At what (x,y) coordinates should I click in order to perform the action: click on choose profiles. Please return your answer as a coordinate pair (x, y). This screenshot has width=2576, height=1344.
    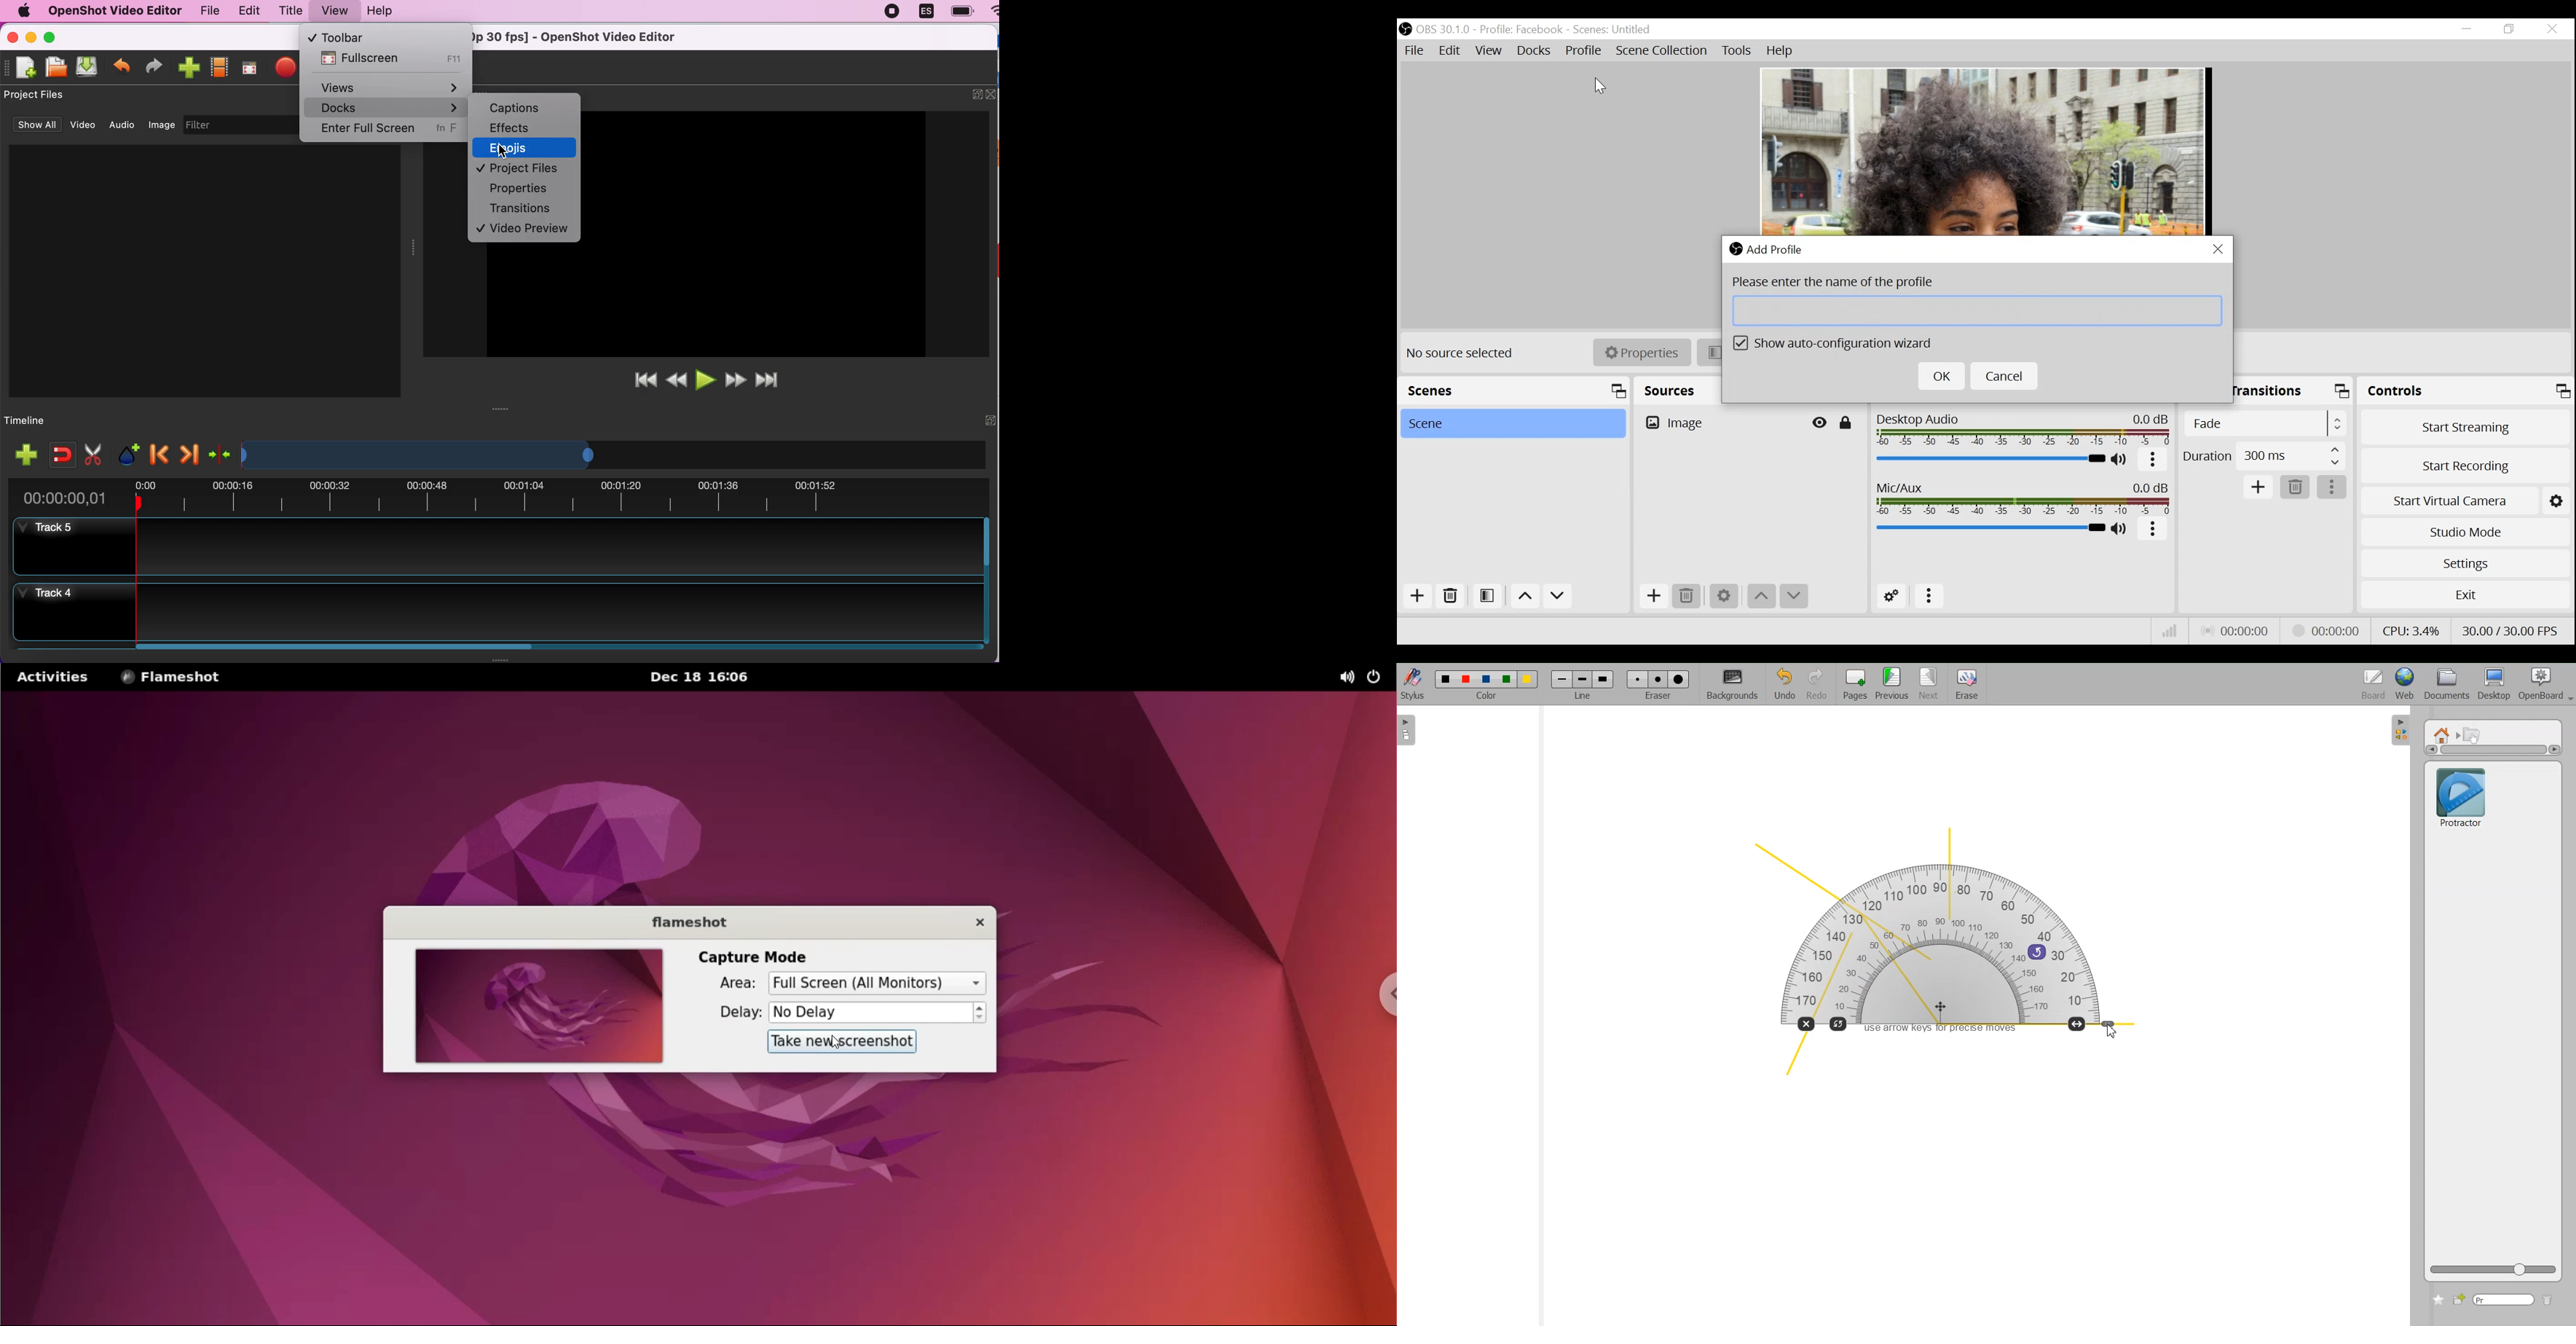
    Looking at the image, I should click on (219, 67).